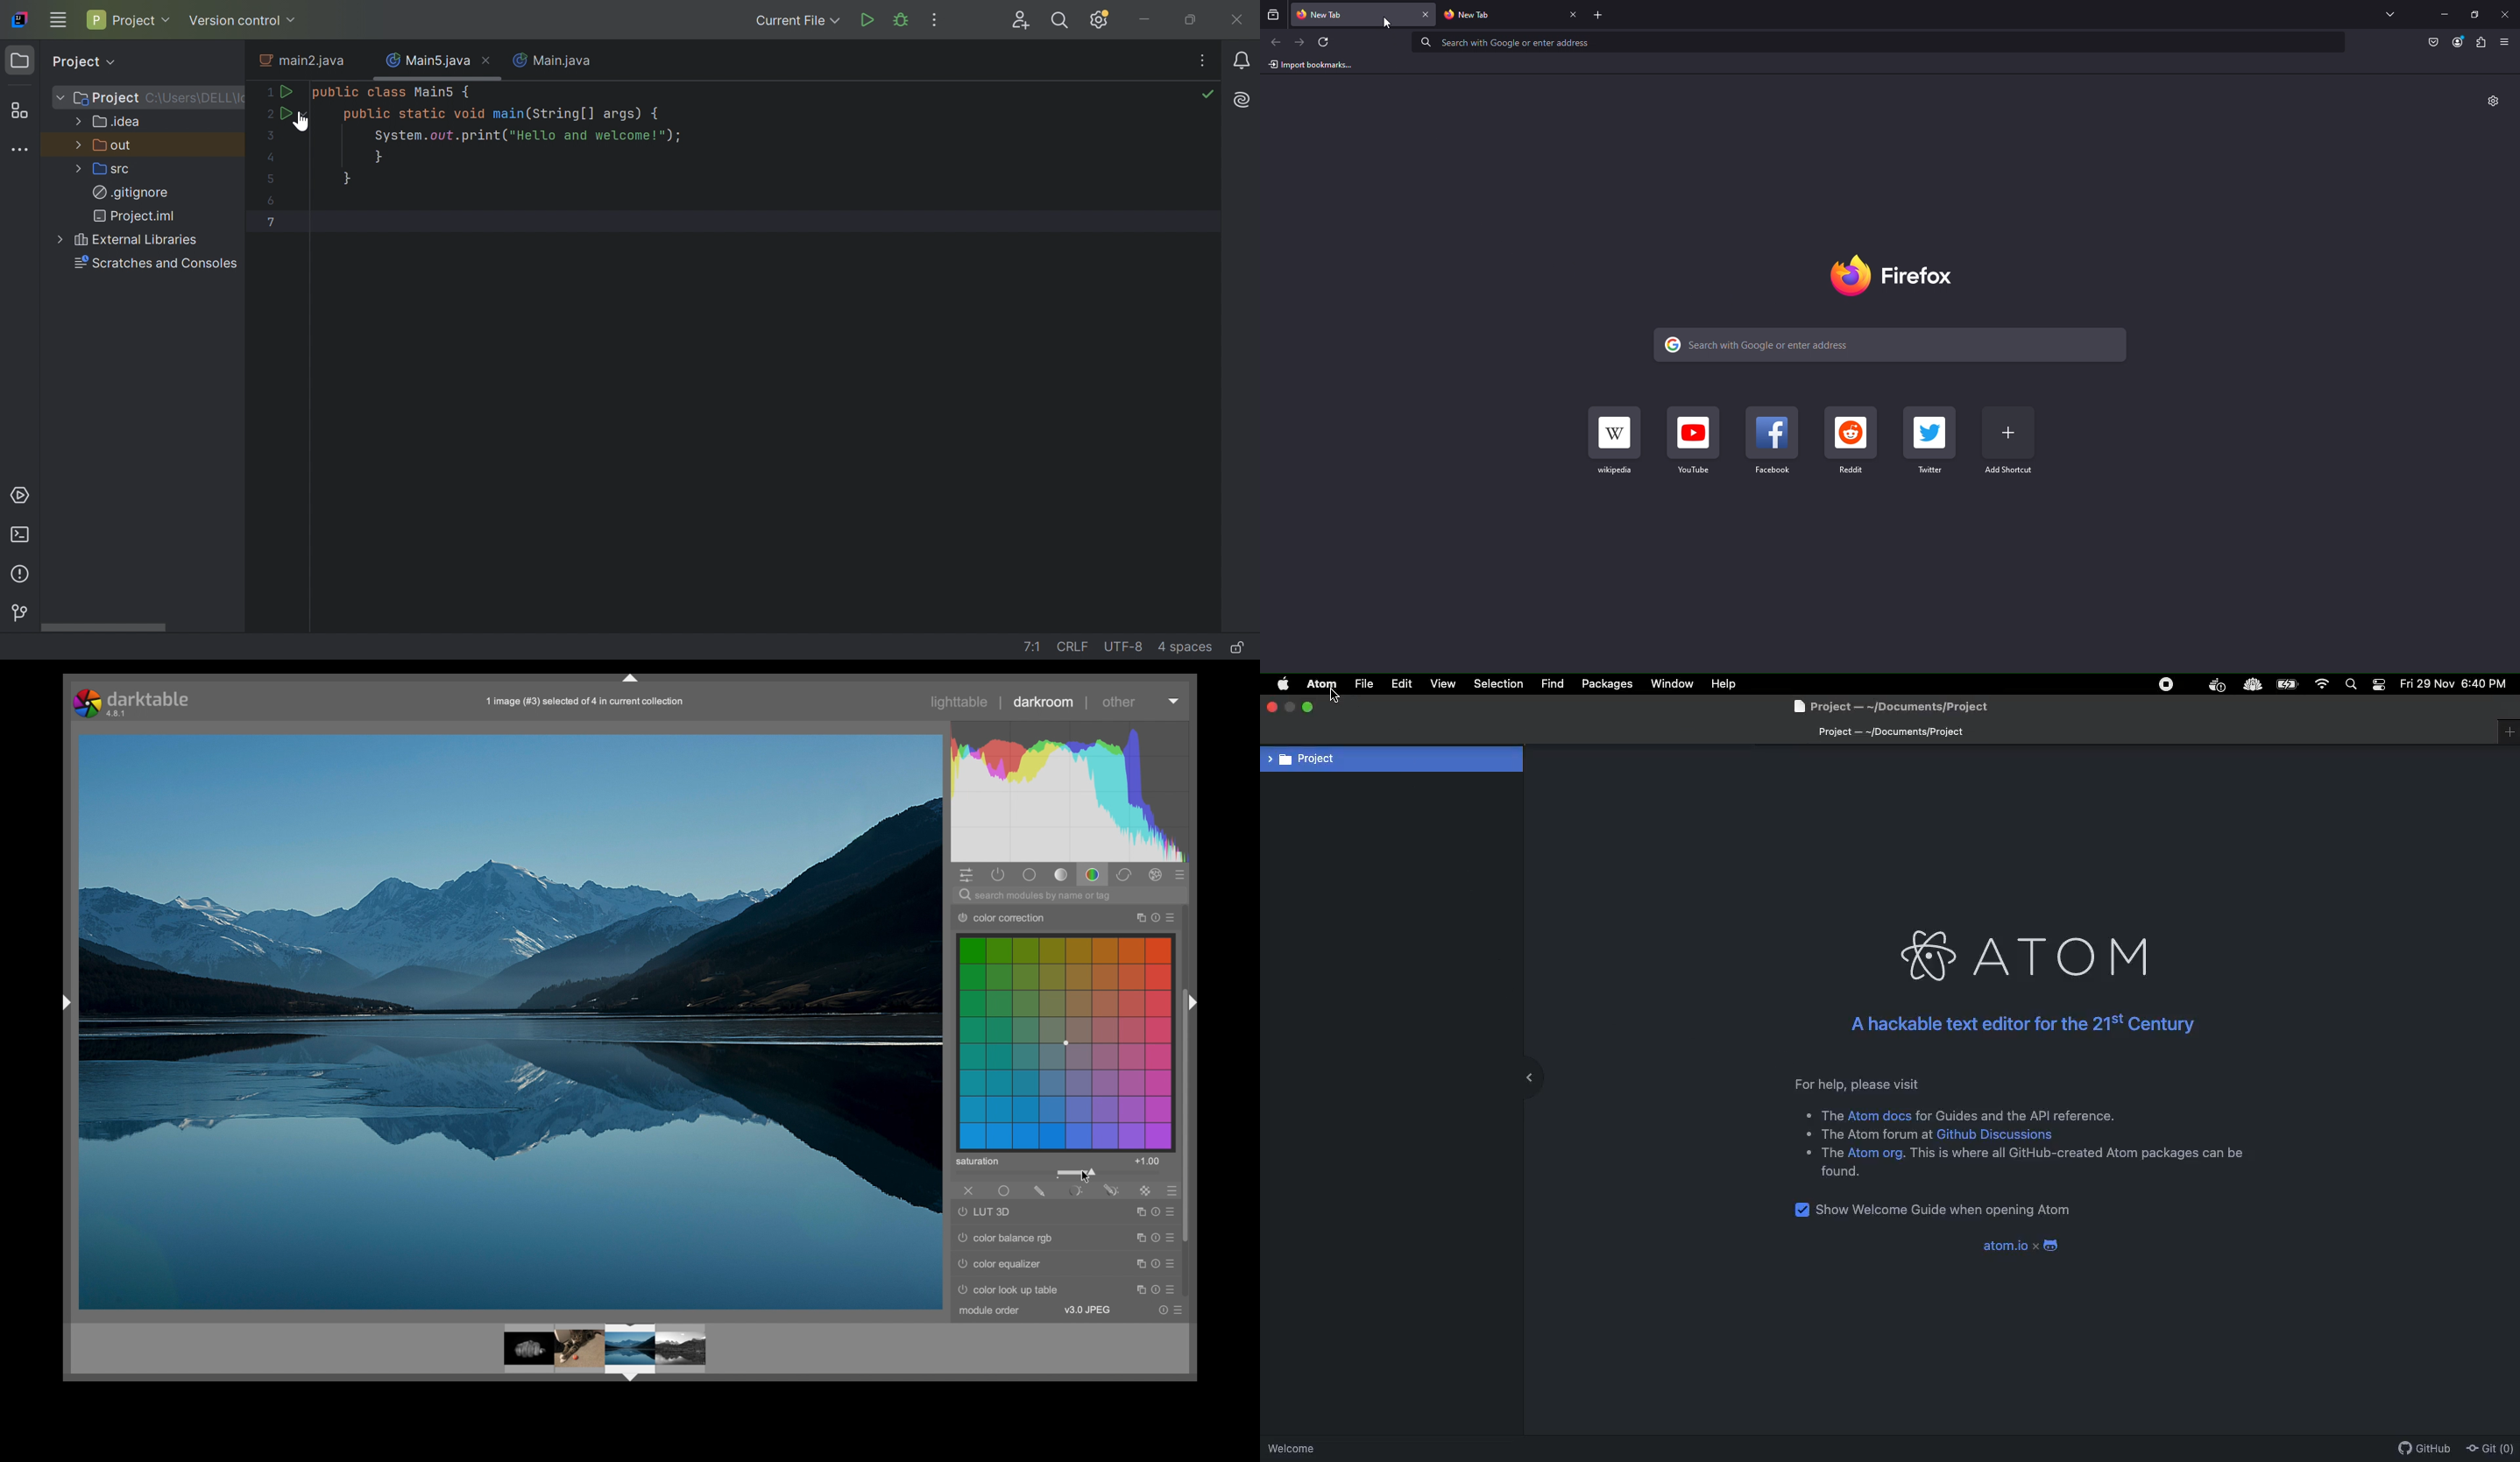 The width and height of the screenshot is (2520, 1484). I want to click on Project, so click(1886, 708).